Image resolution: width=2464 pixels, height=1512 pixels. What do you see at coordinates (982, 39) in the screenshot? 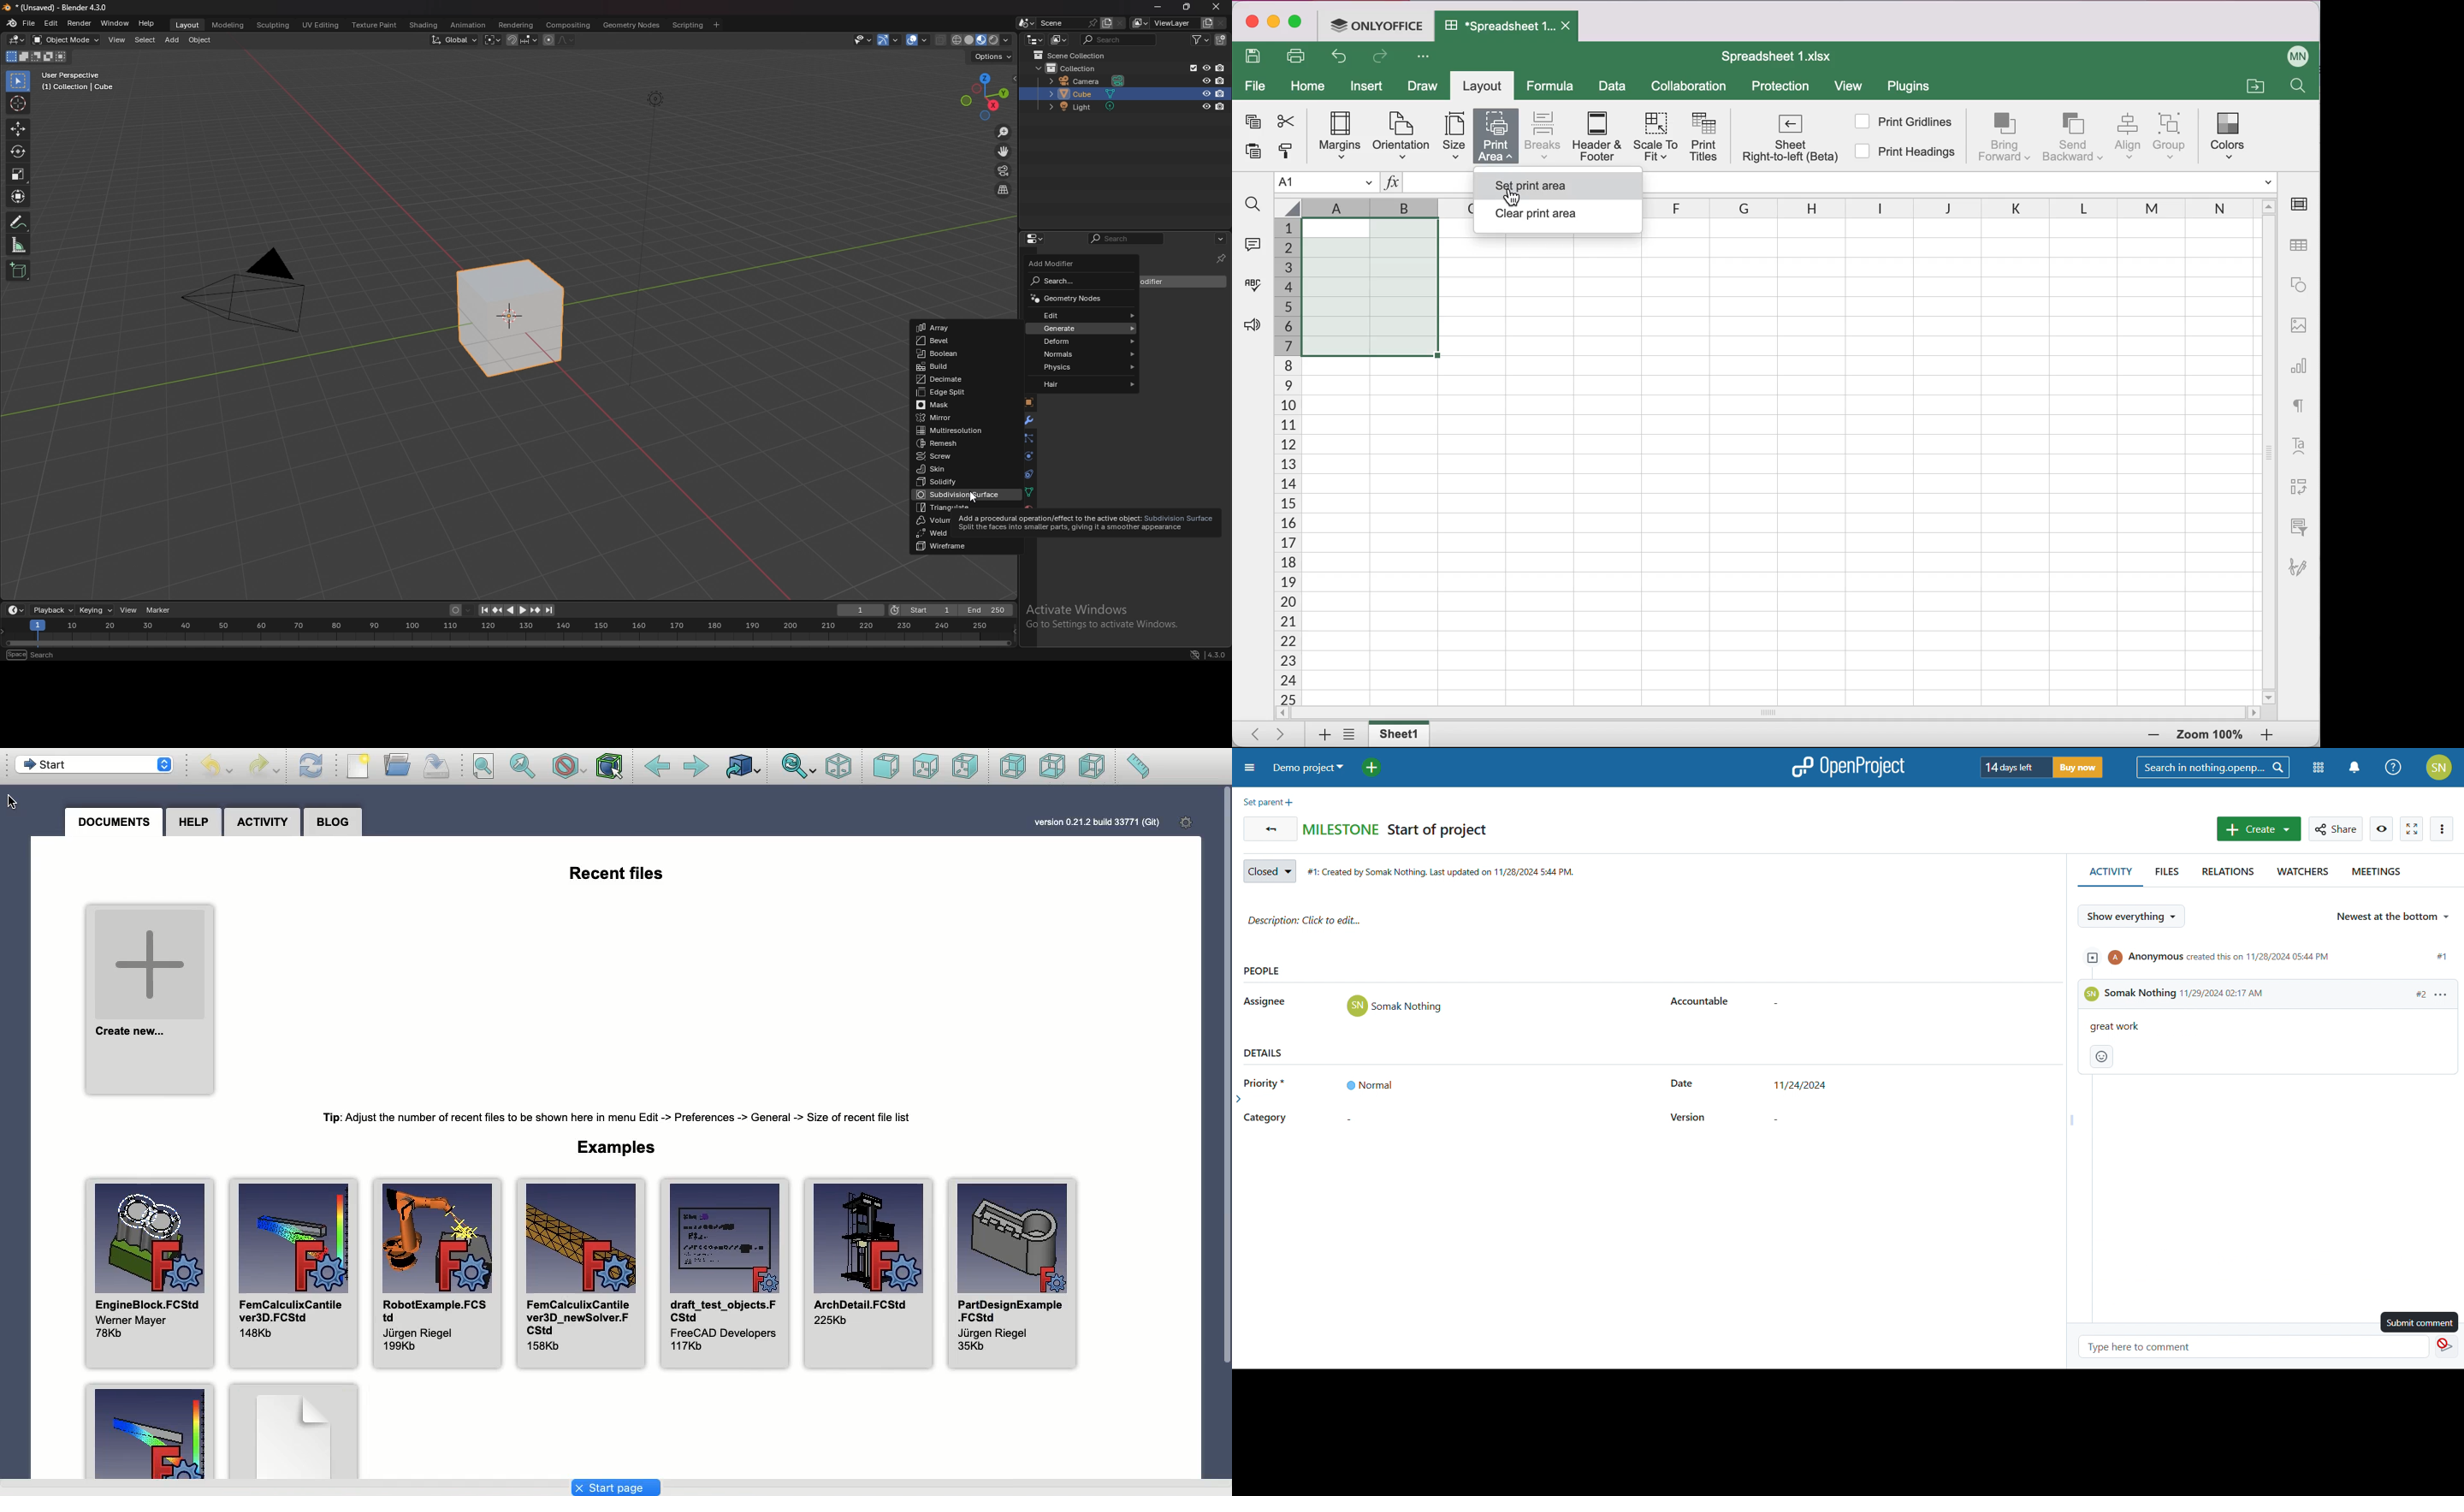
I see `viewport shading` at bounding box center [982, 39].